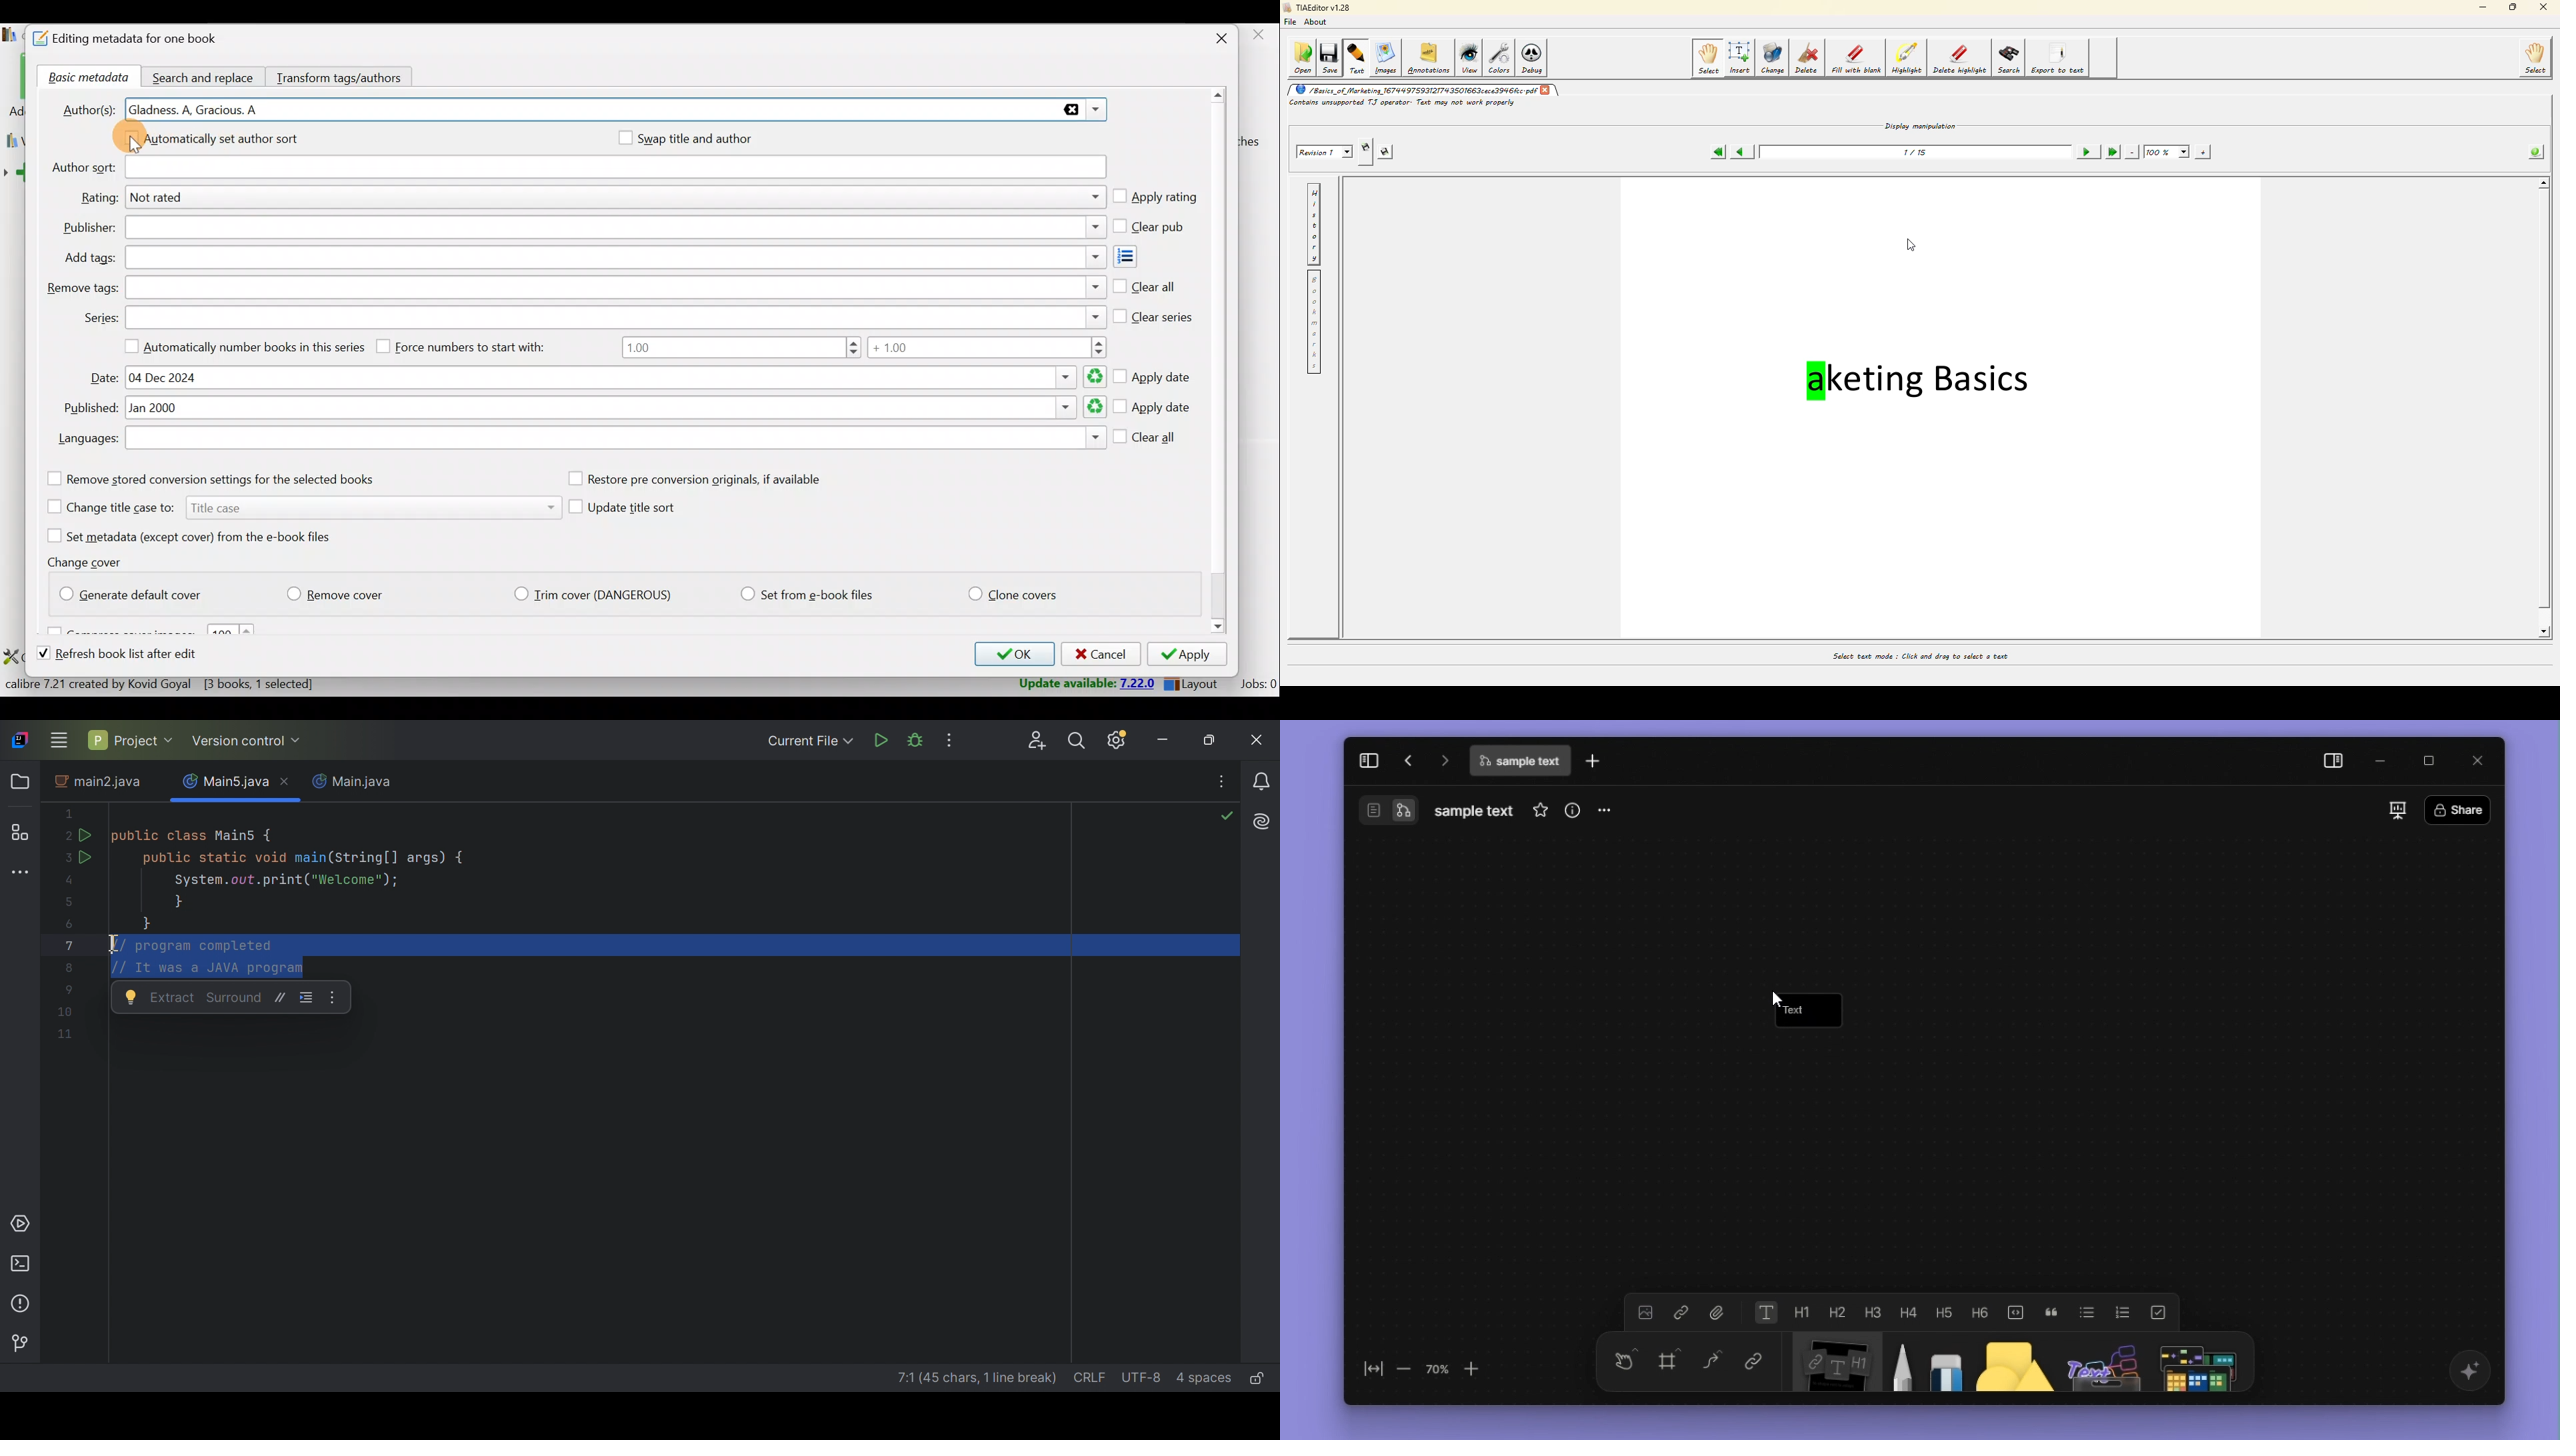  I want to click on Apply date, so click(1153, 408).